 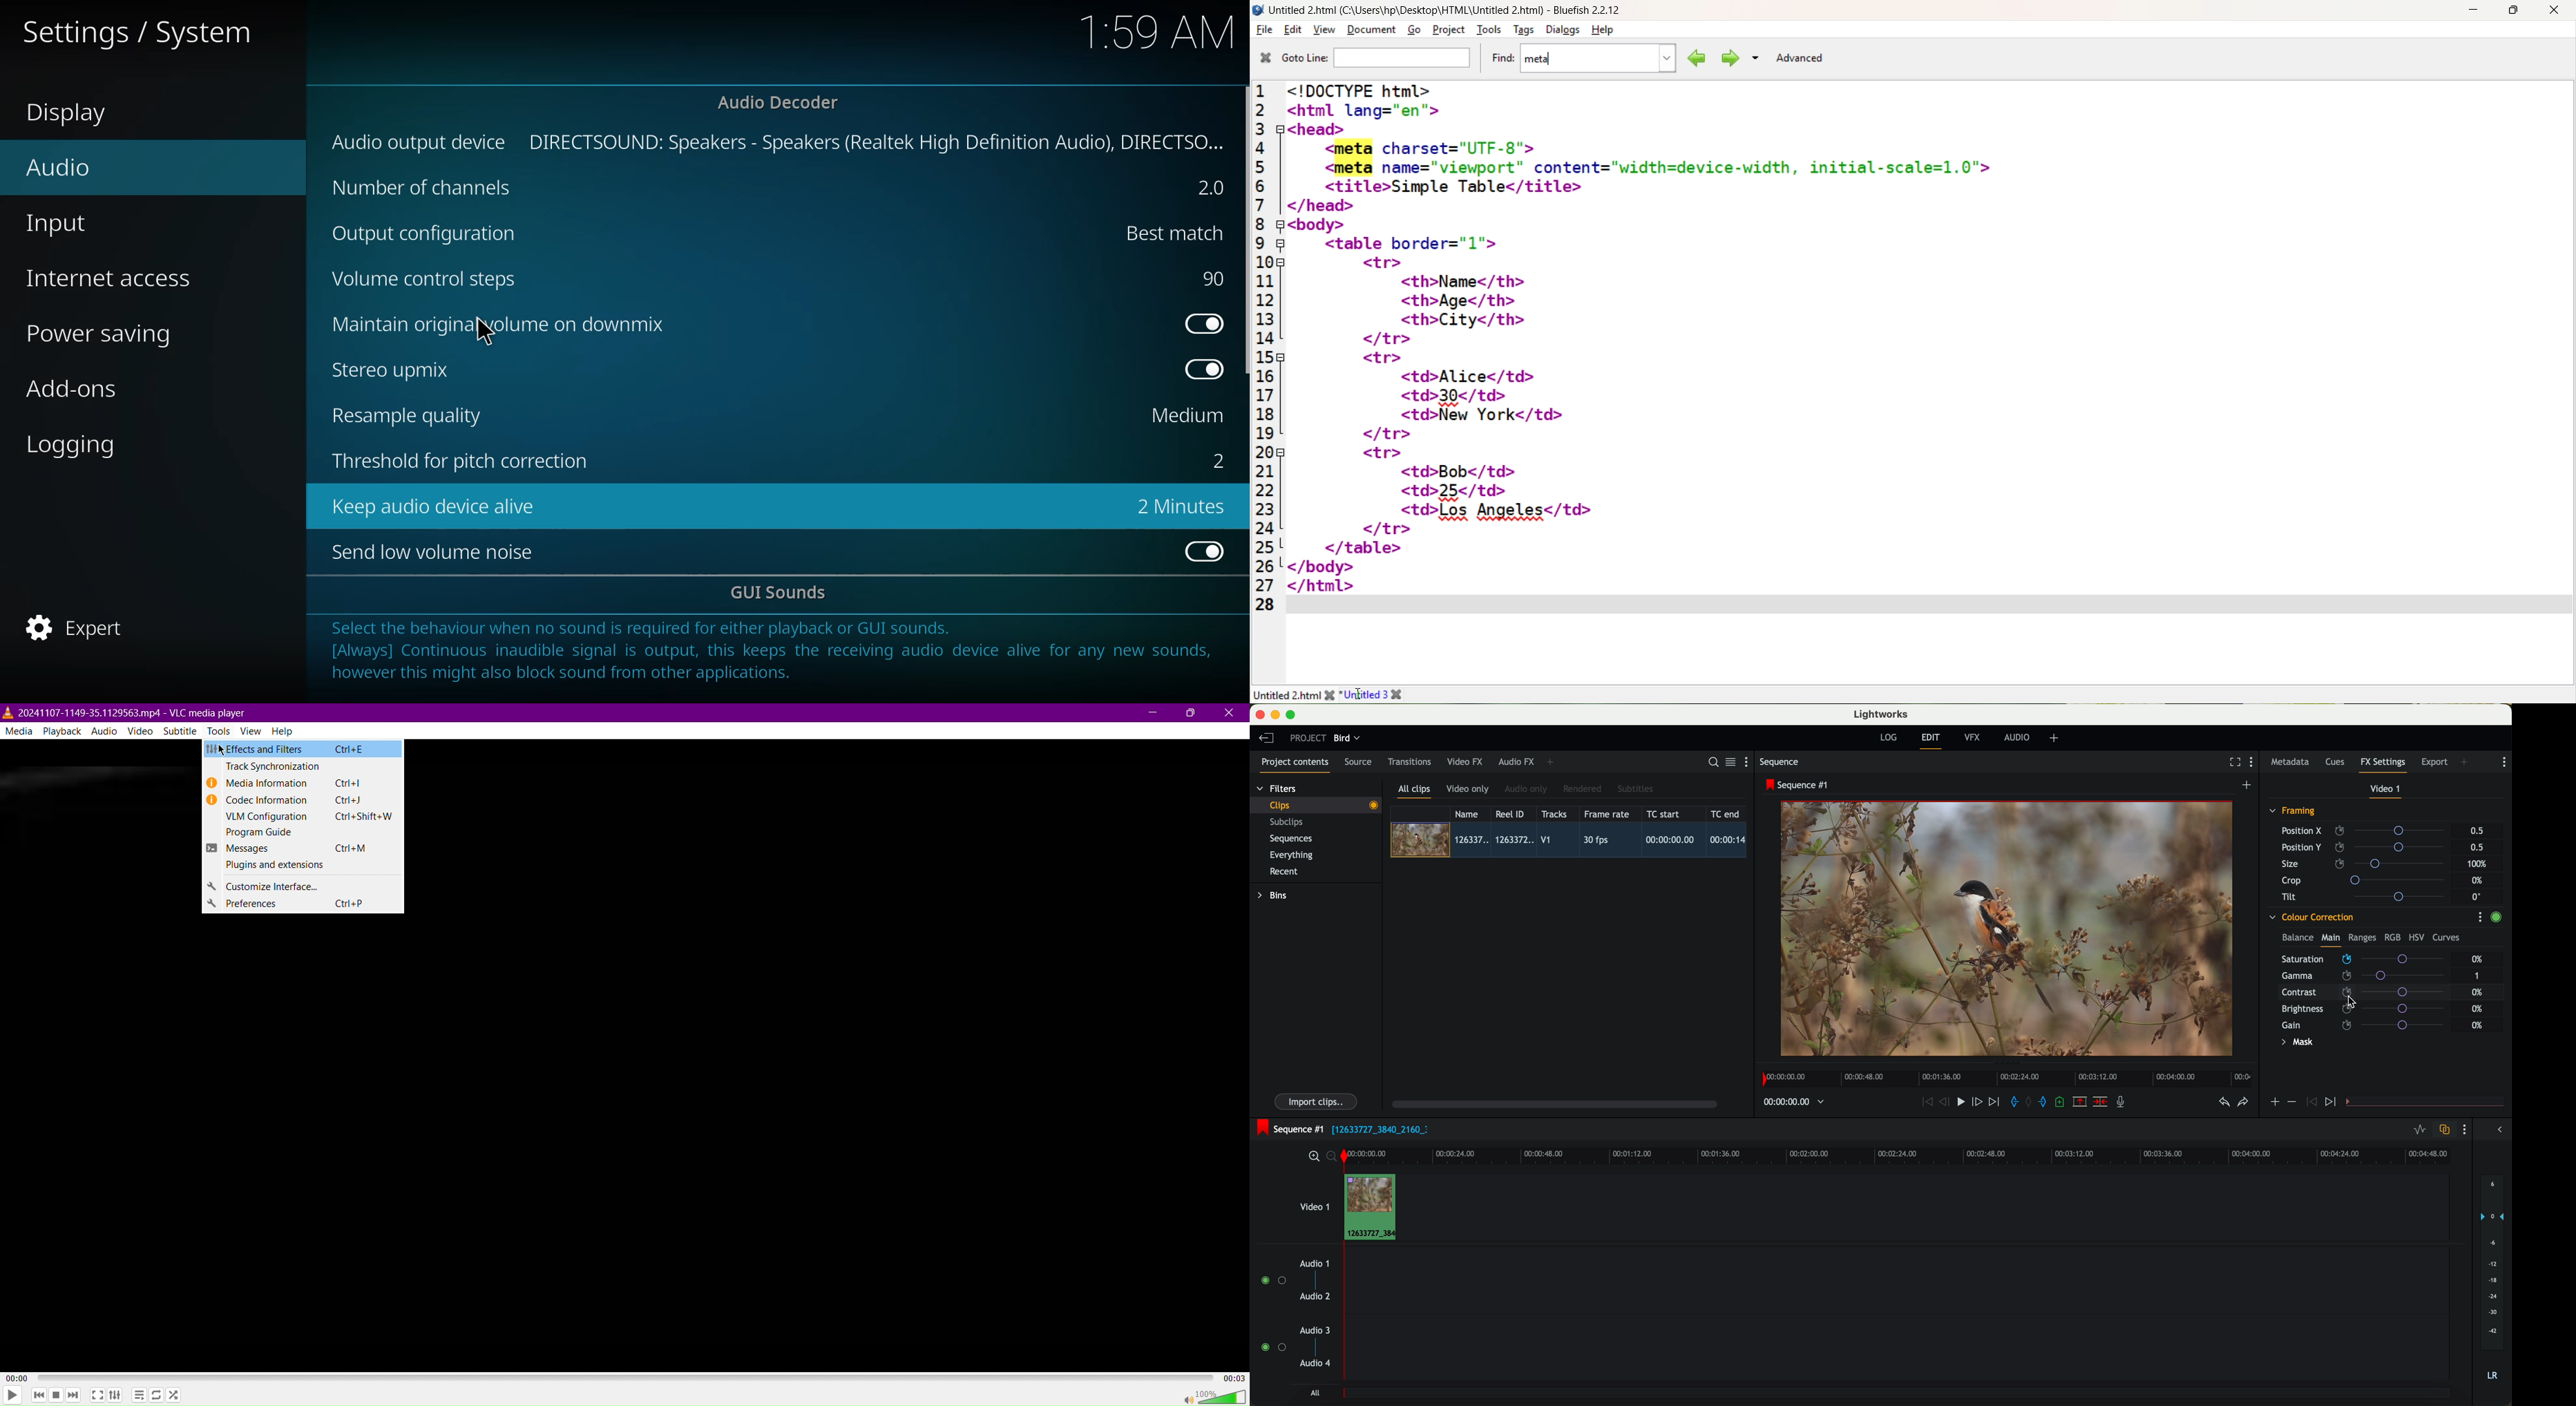 What do you see at coordinates (125, 711) in the screenshot?
I see `2024107-1149-35.1129563.mp4 - VLC media player` at bounding box center [125, 711].